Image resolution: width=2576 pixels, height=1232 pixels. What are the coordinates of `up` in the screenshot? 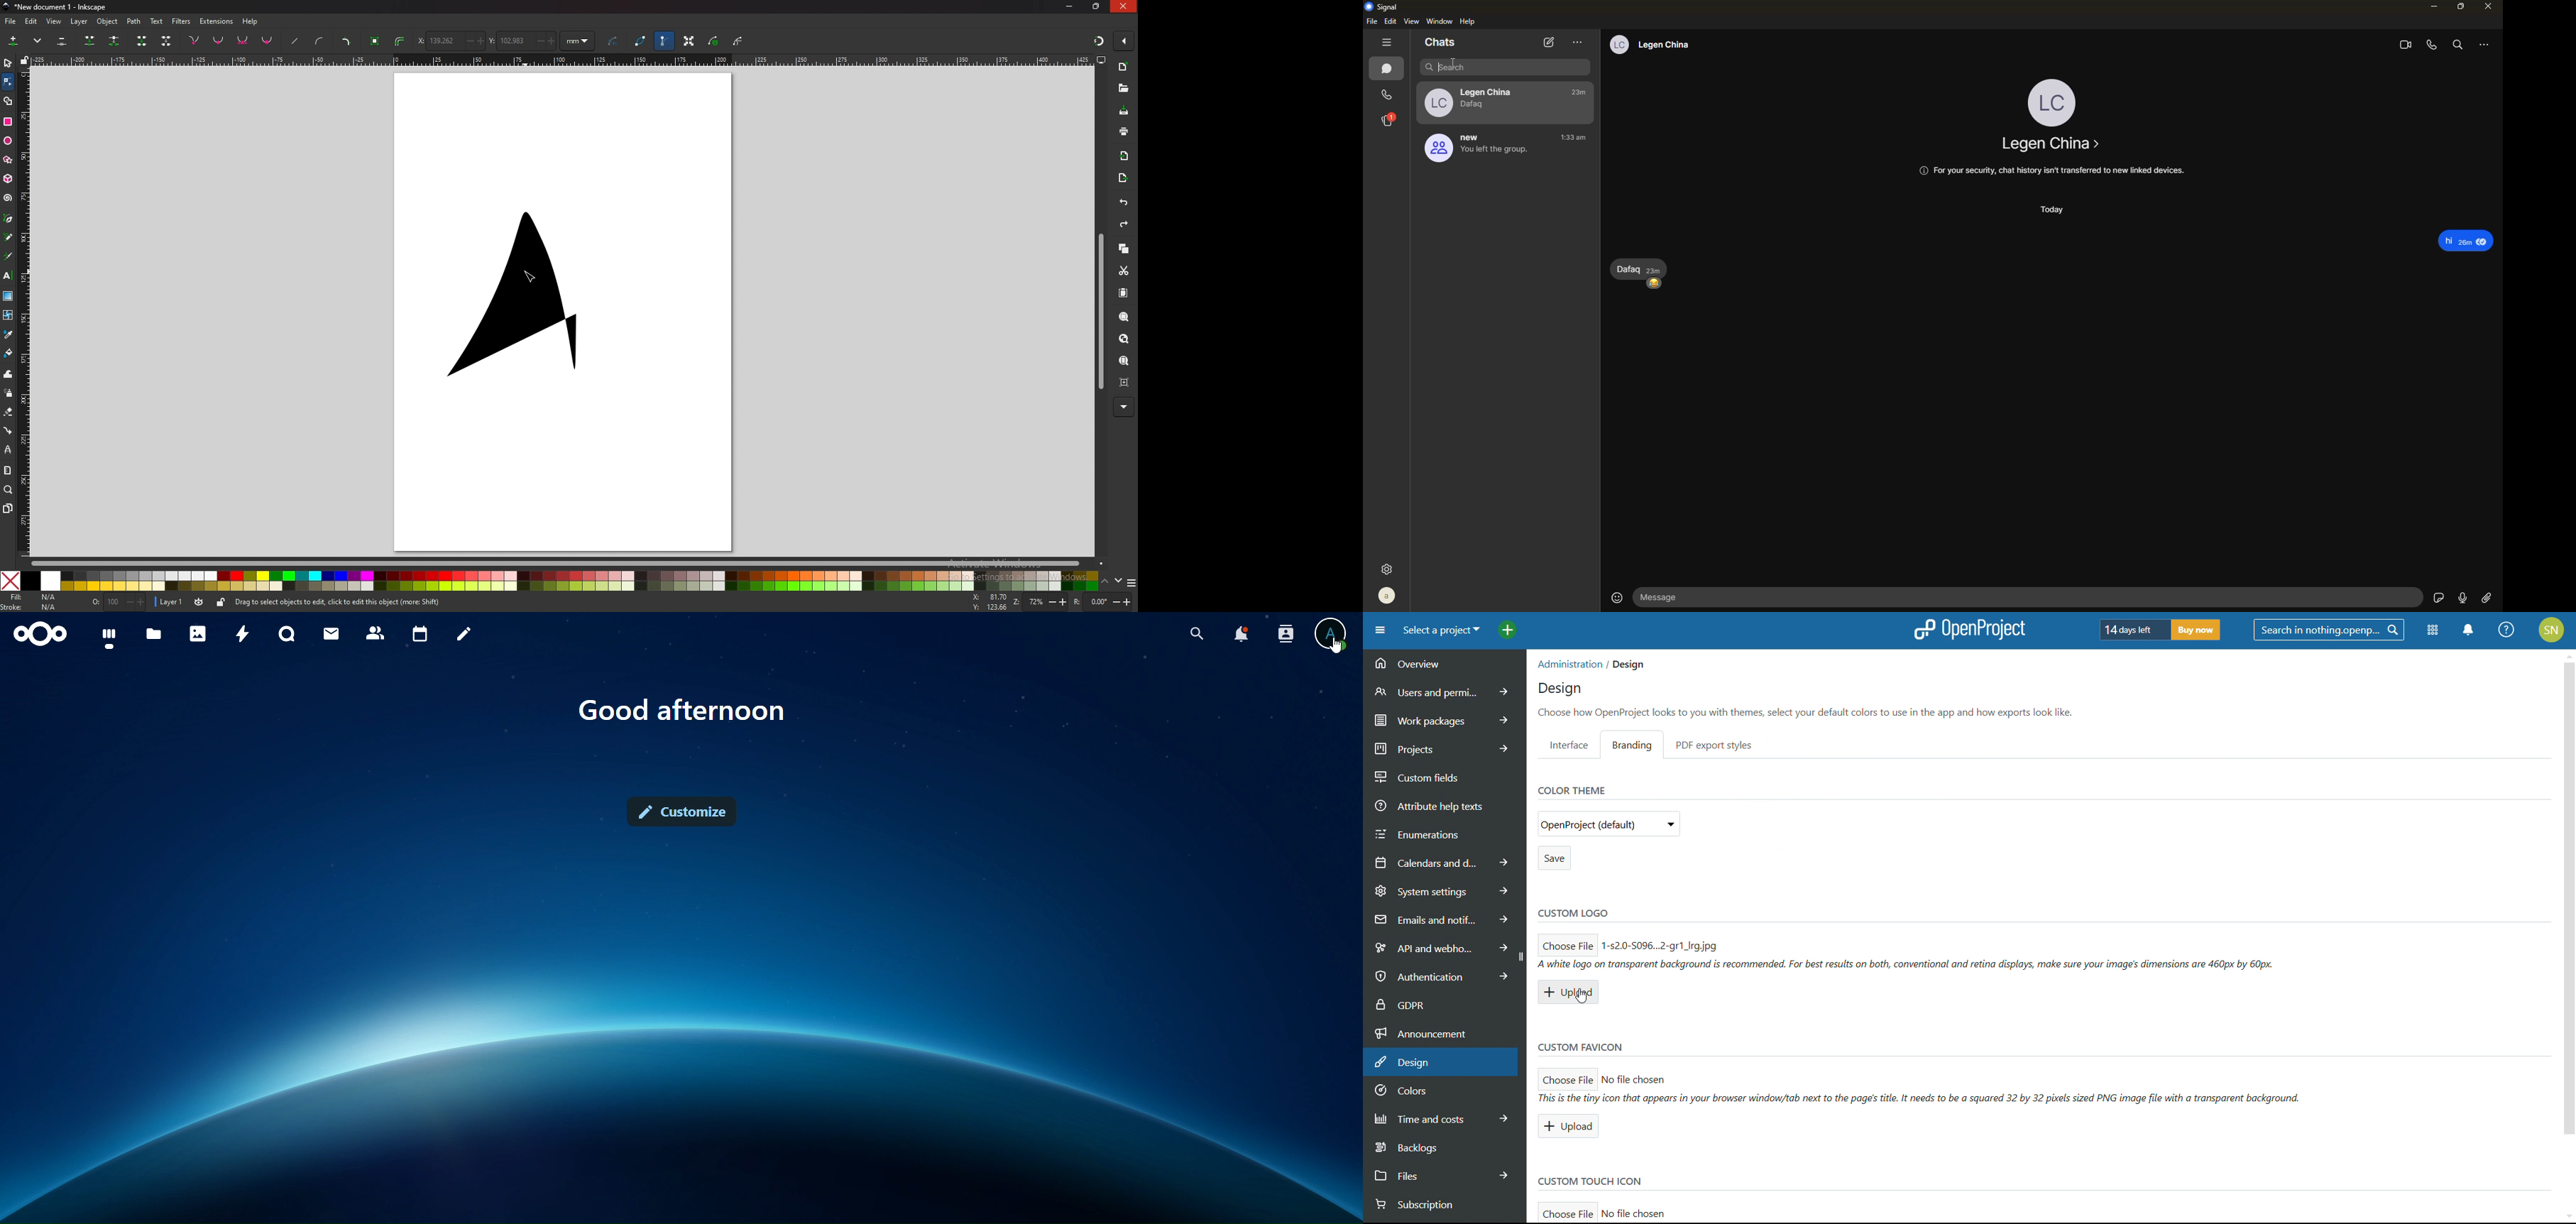 It's located at (1105, 582).